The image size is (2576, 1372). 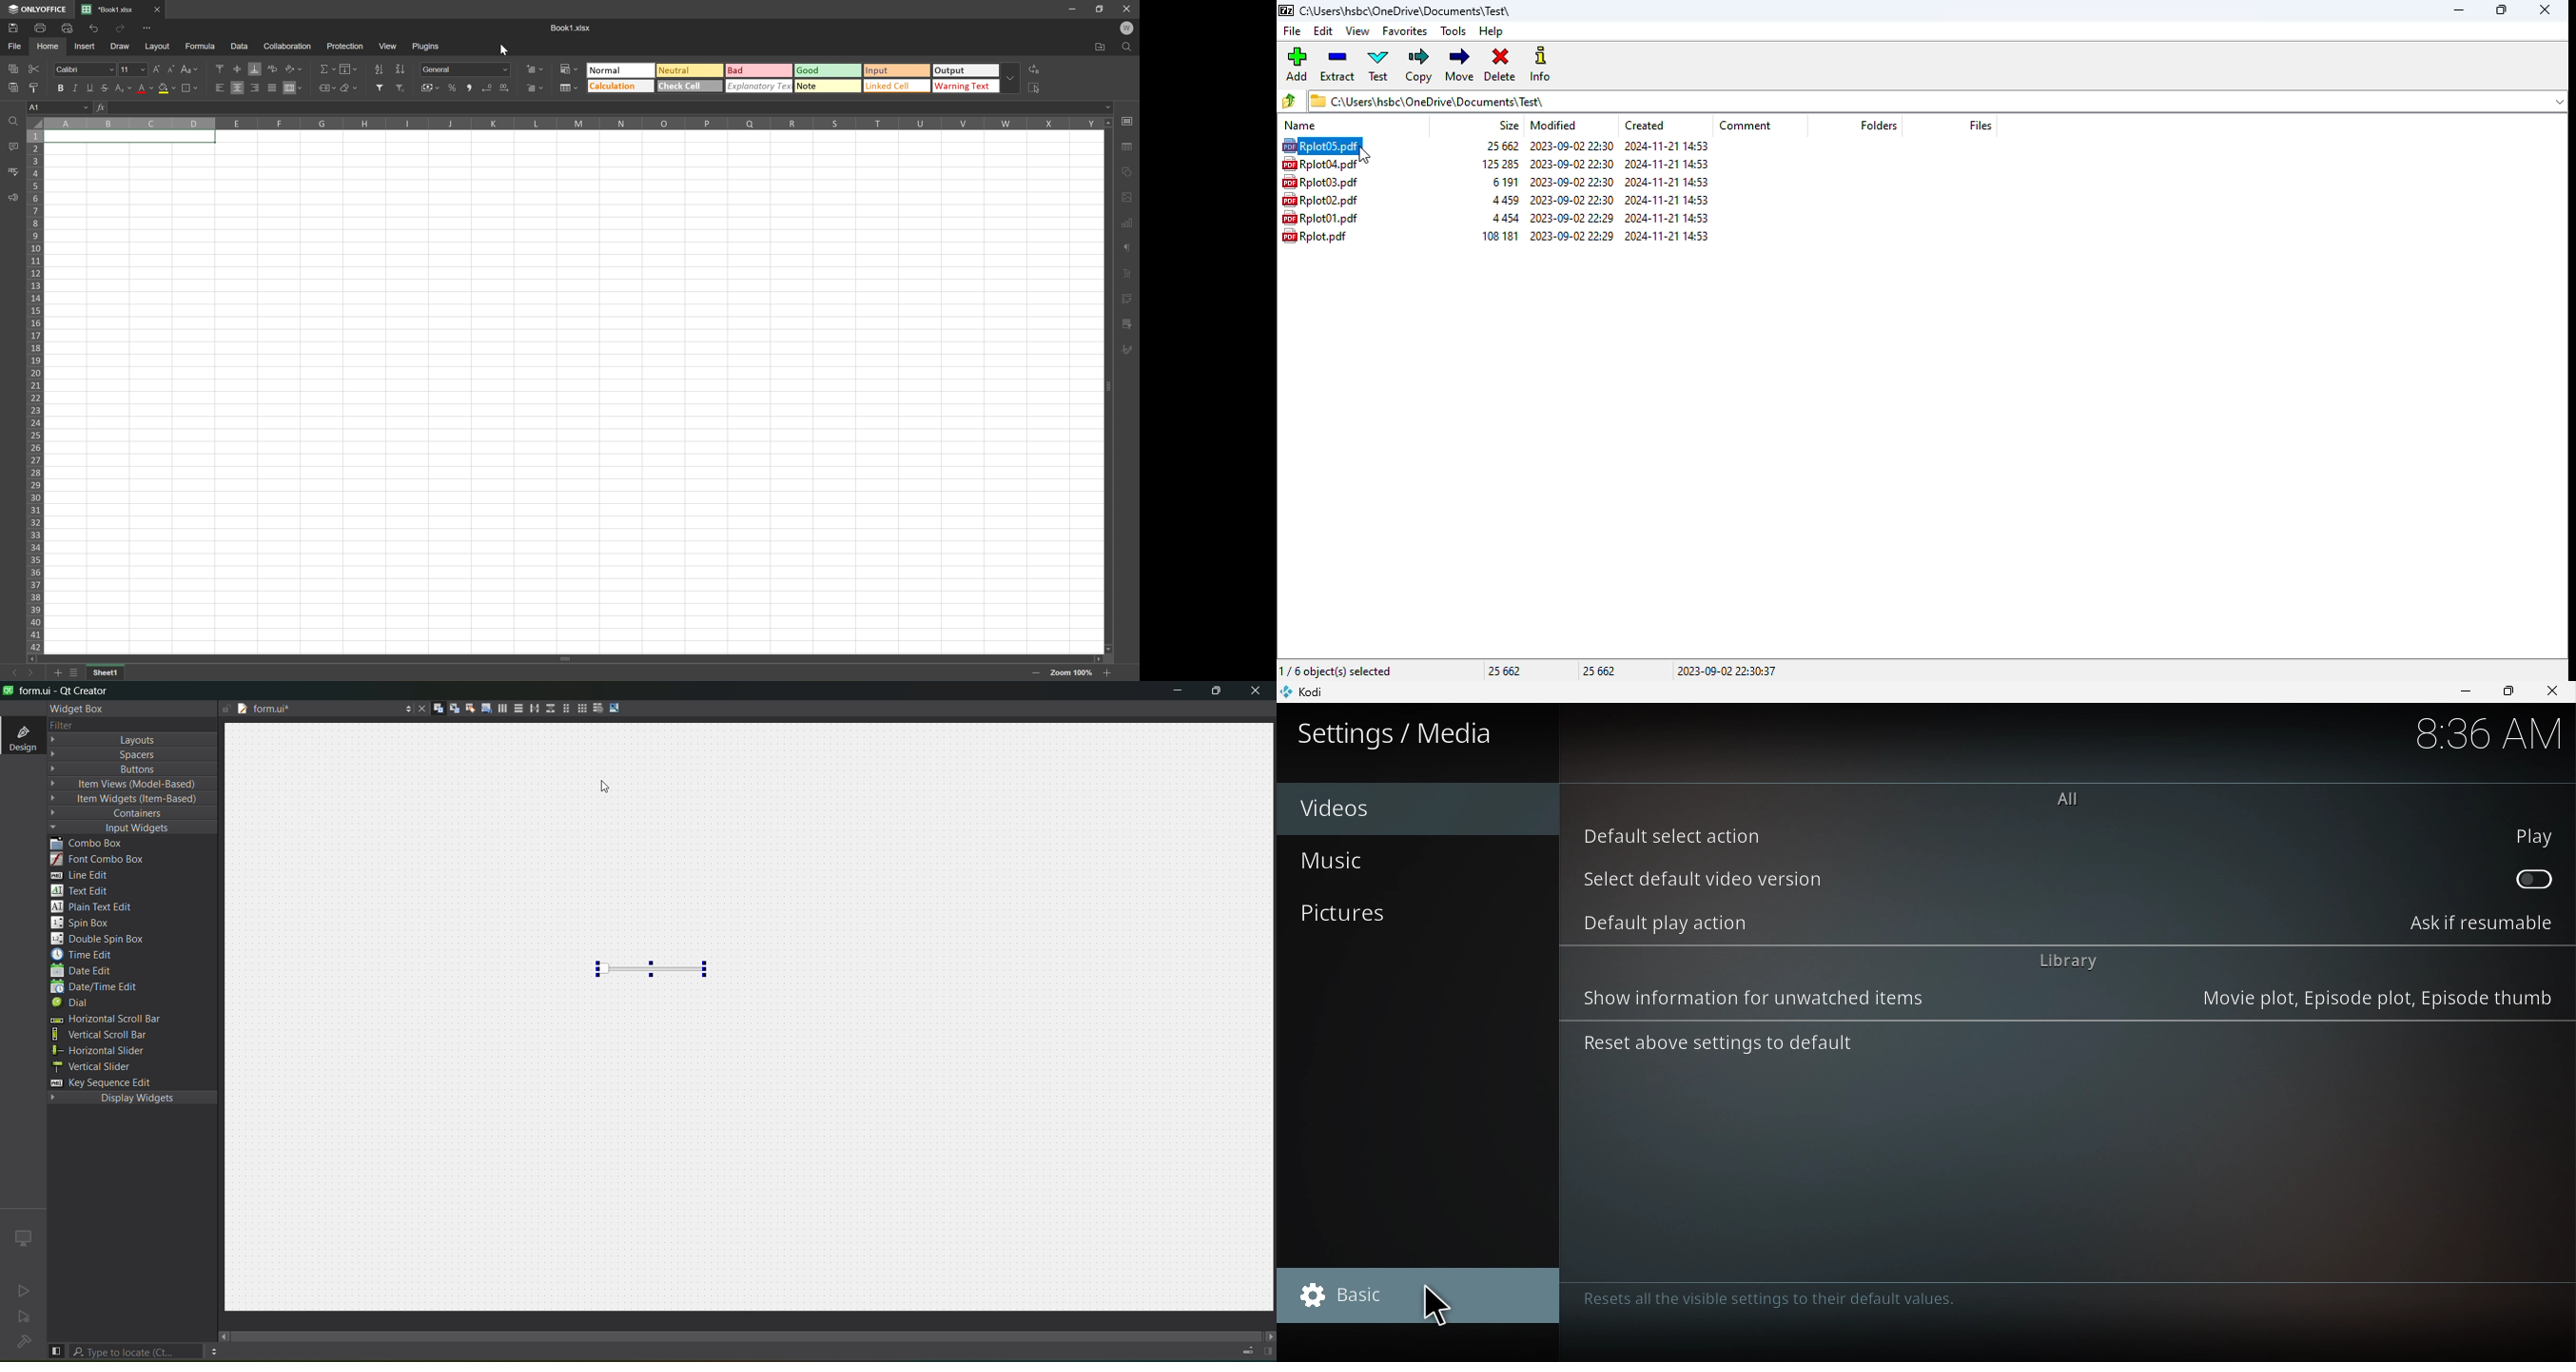 What do you see at coordinates (1286, 10) in the screenshot?
I see `logo` at bounding box center [1286, 10].